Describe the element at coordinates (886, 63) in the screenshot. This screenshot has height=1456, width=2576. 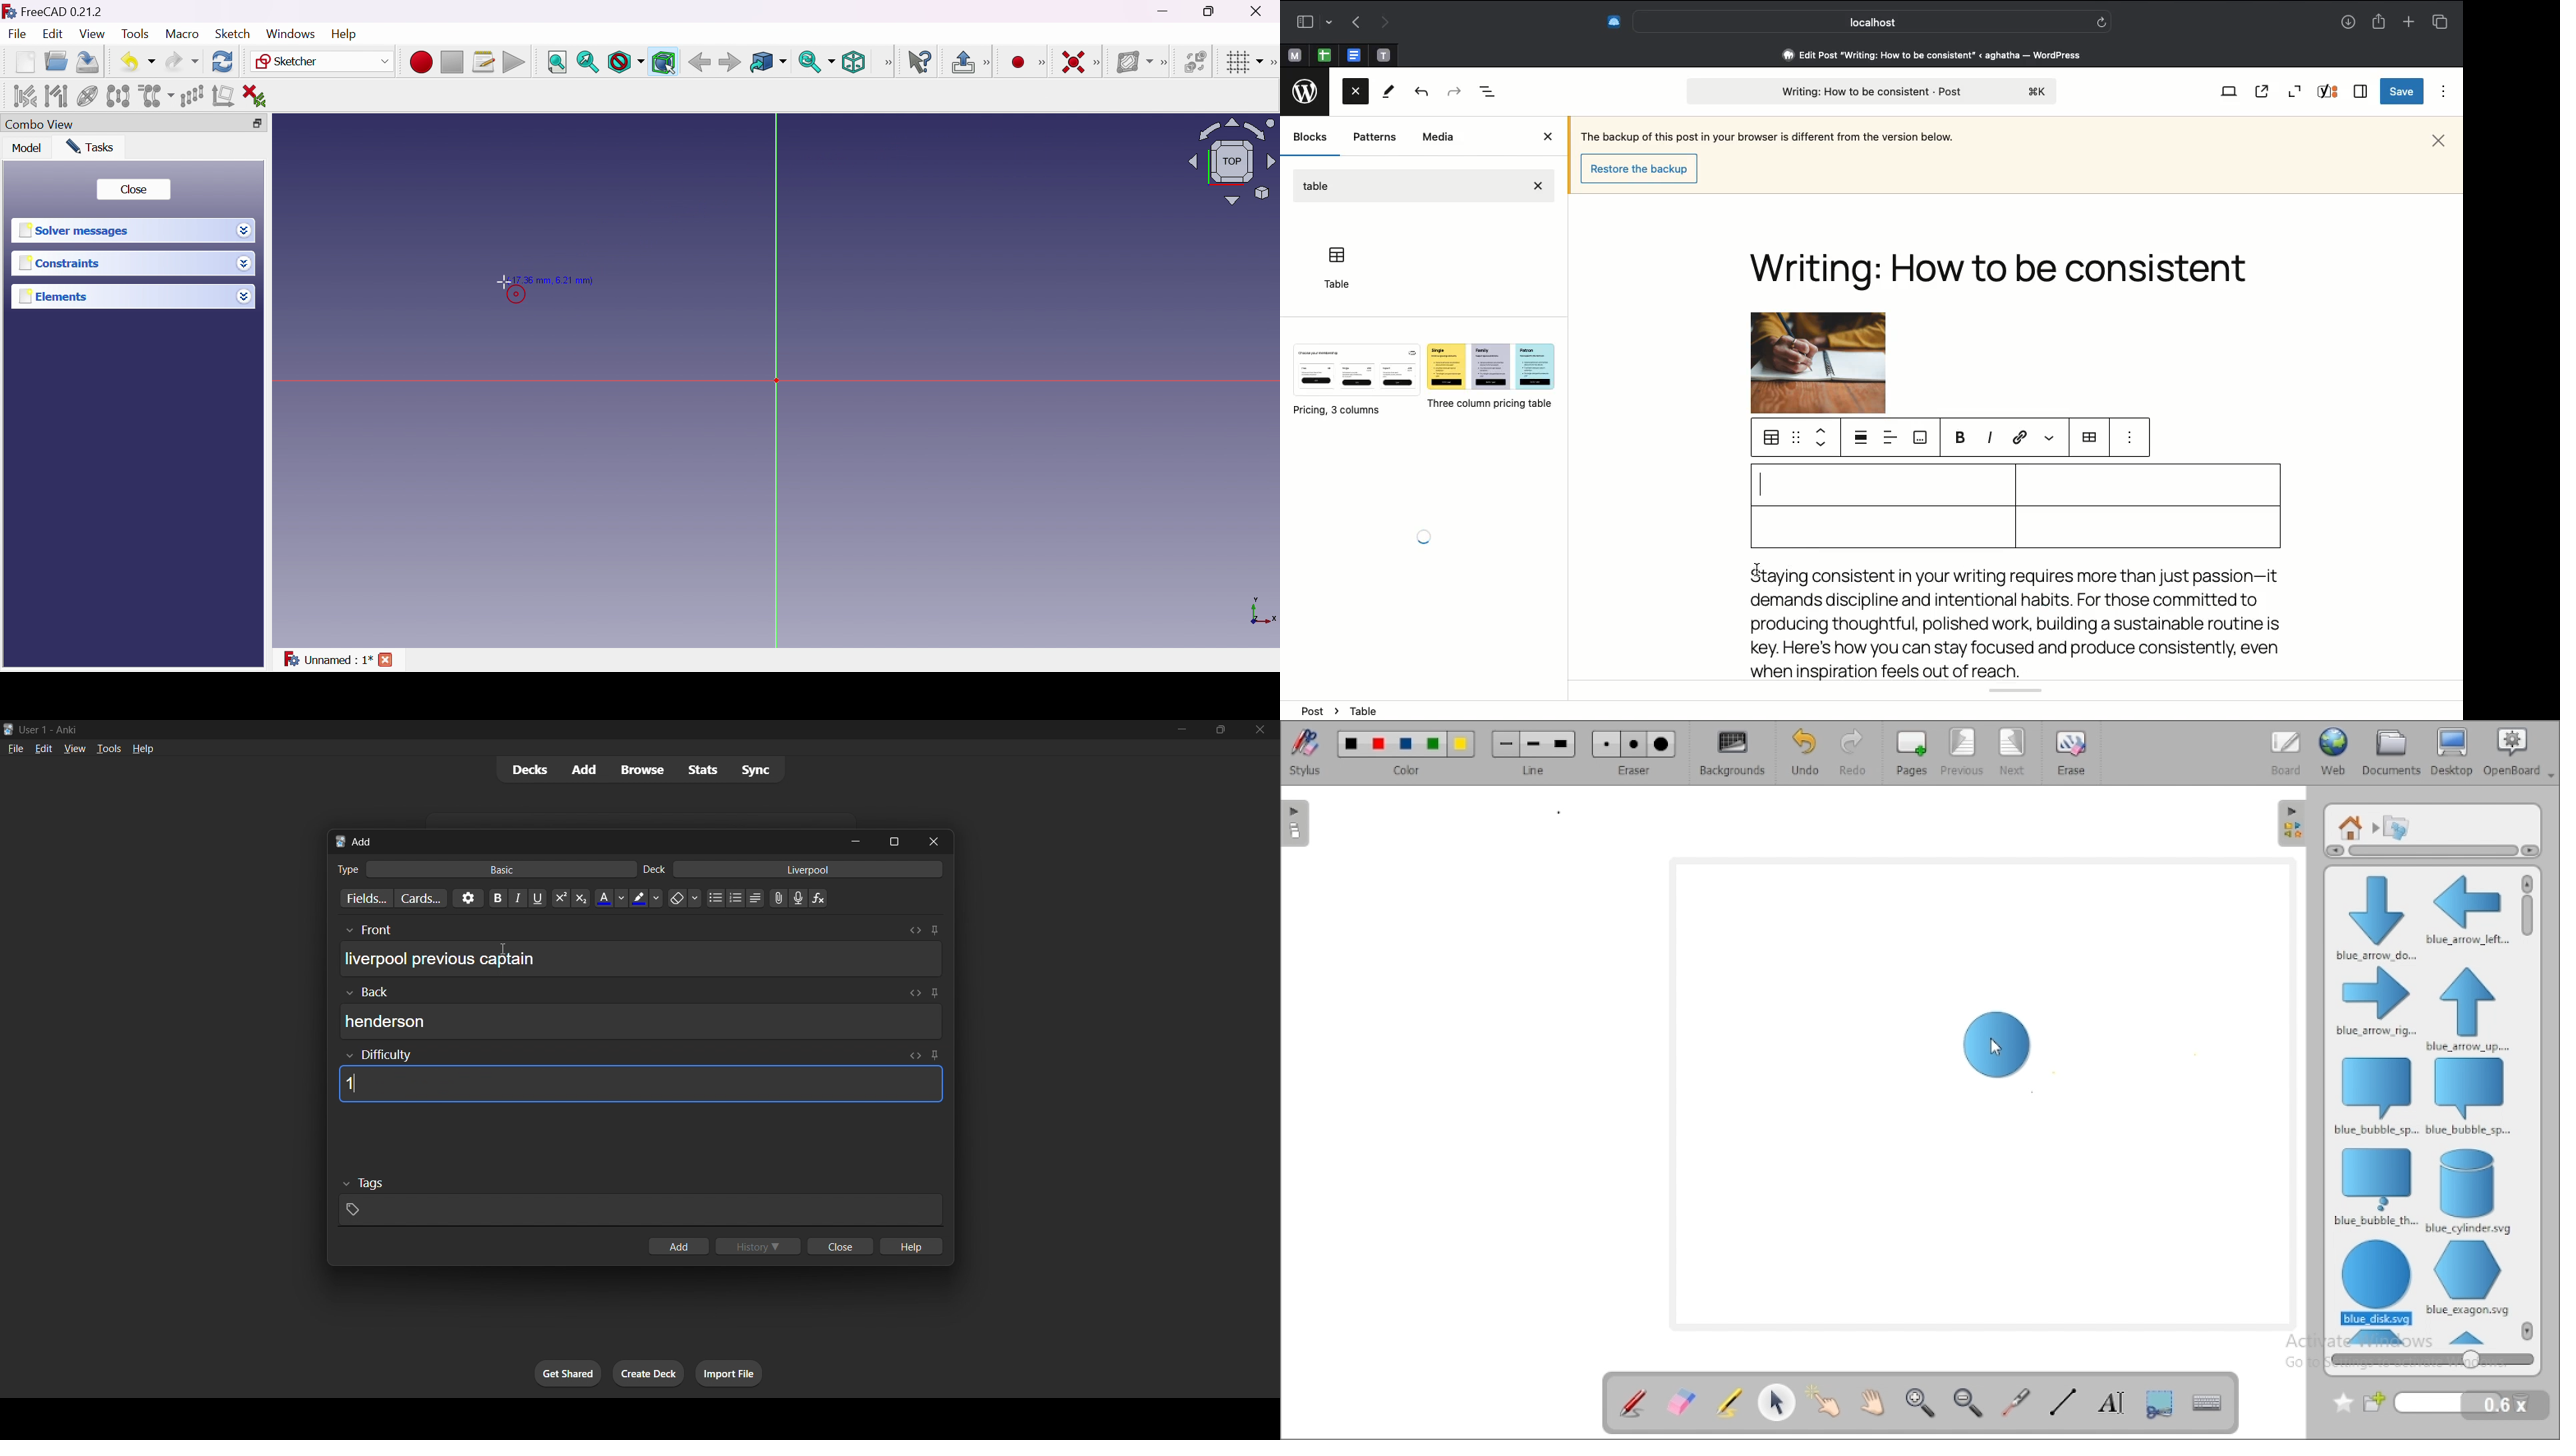
I see `[View]` at that location.